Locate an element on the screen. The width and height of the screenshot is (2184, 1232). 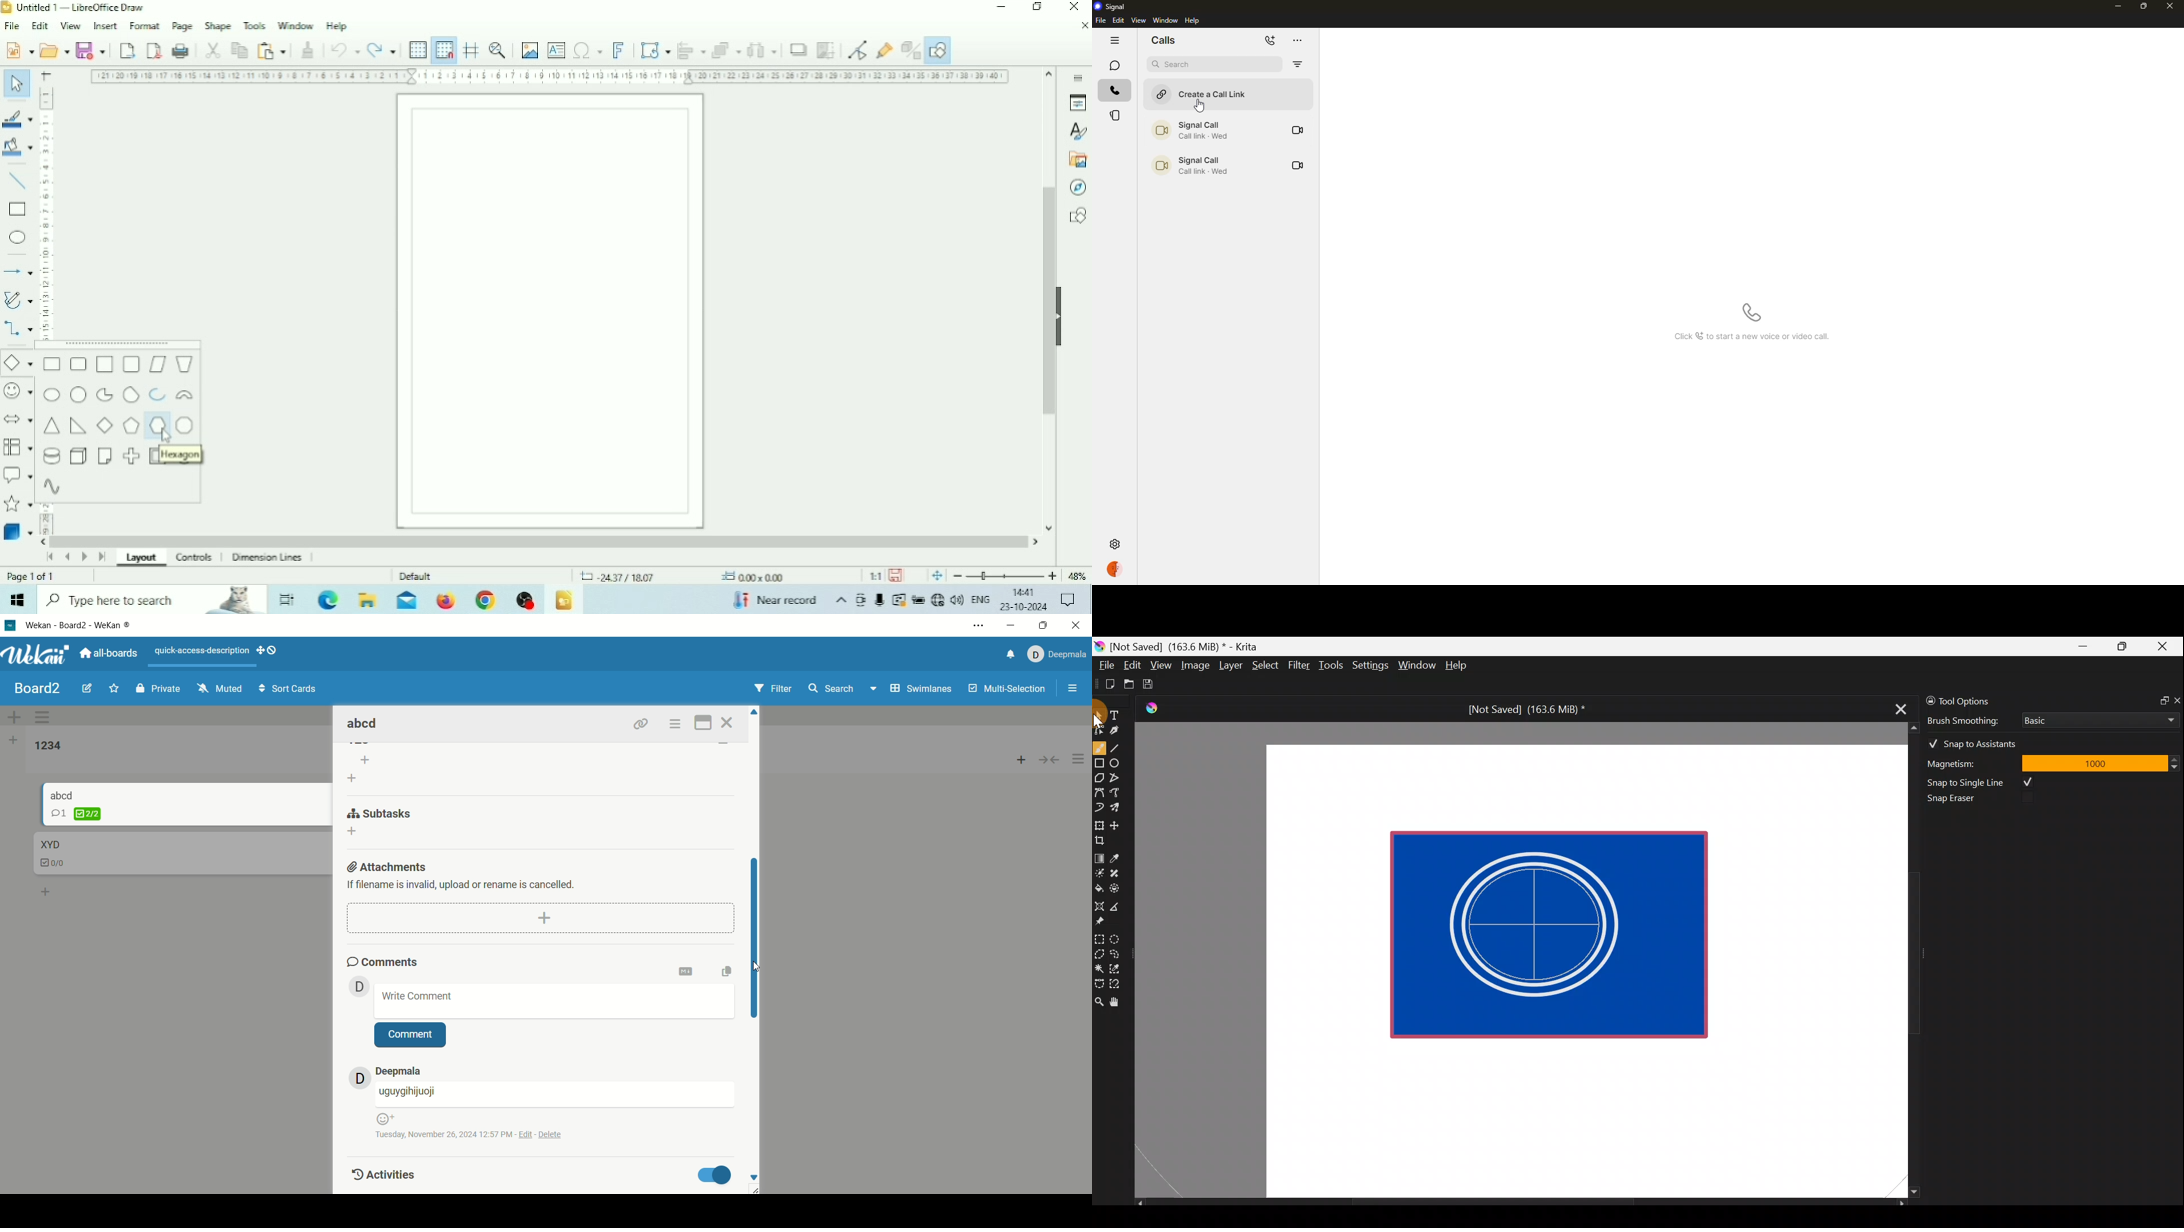
Window is located at coordinates (296, 25).